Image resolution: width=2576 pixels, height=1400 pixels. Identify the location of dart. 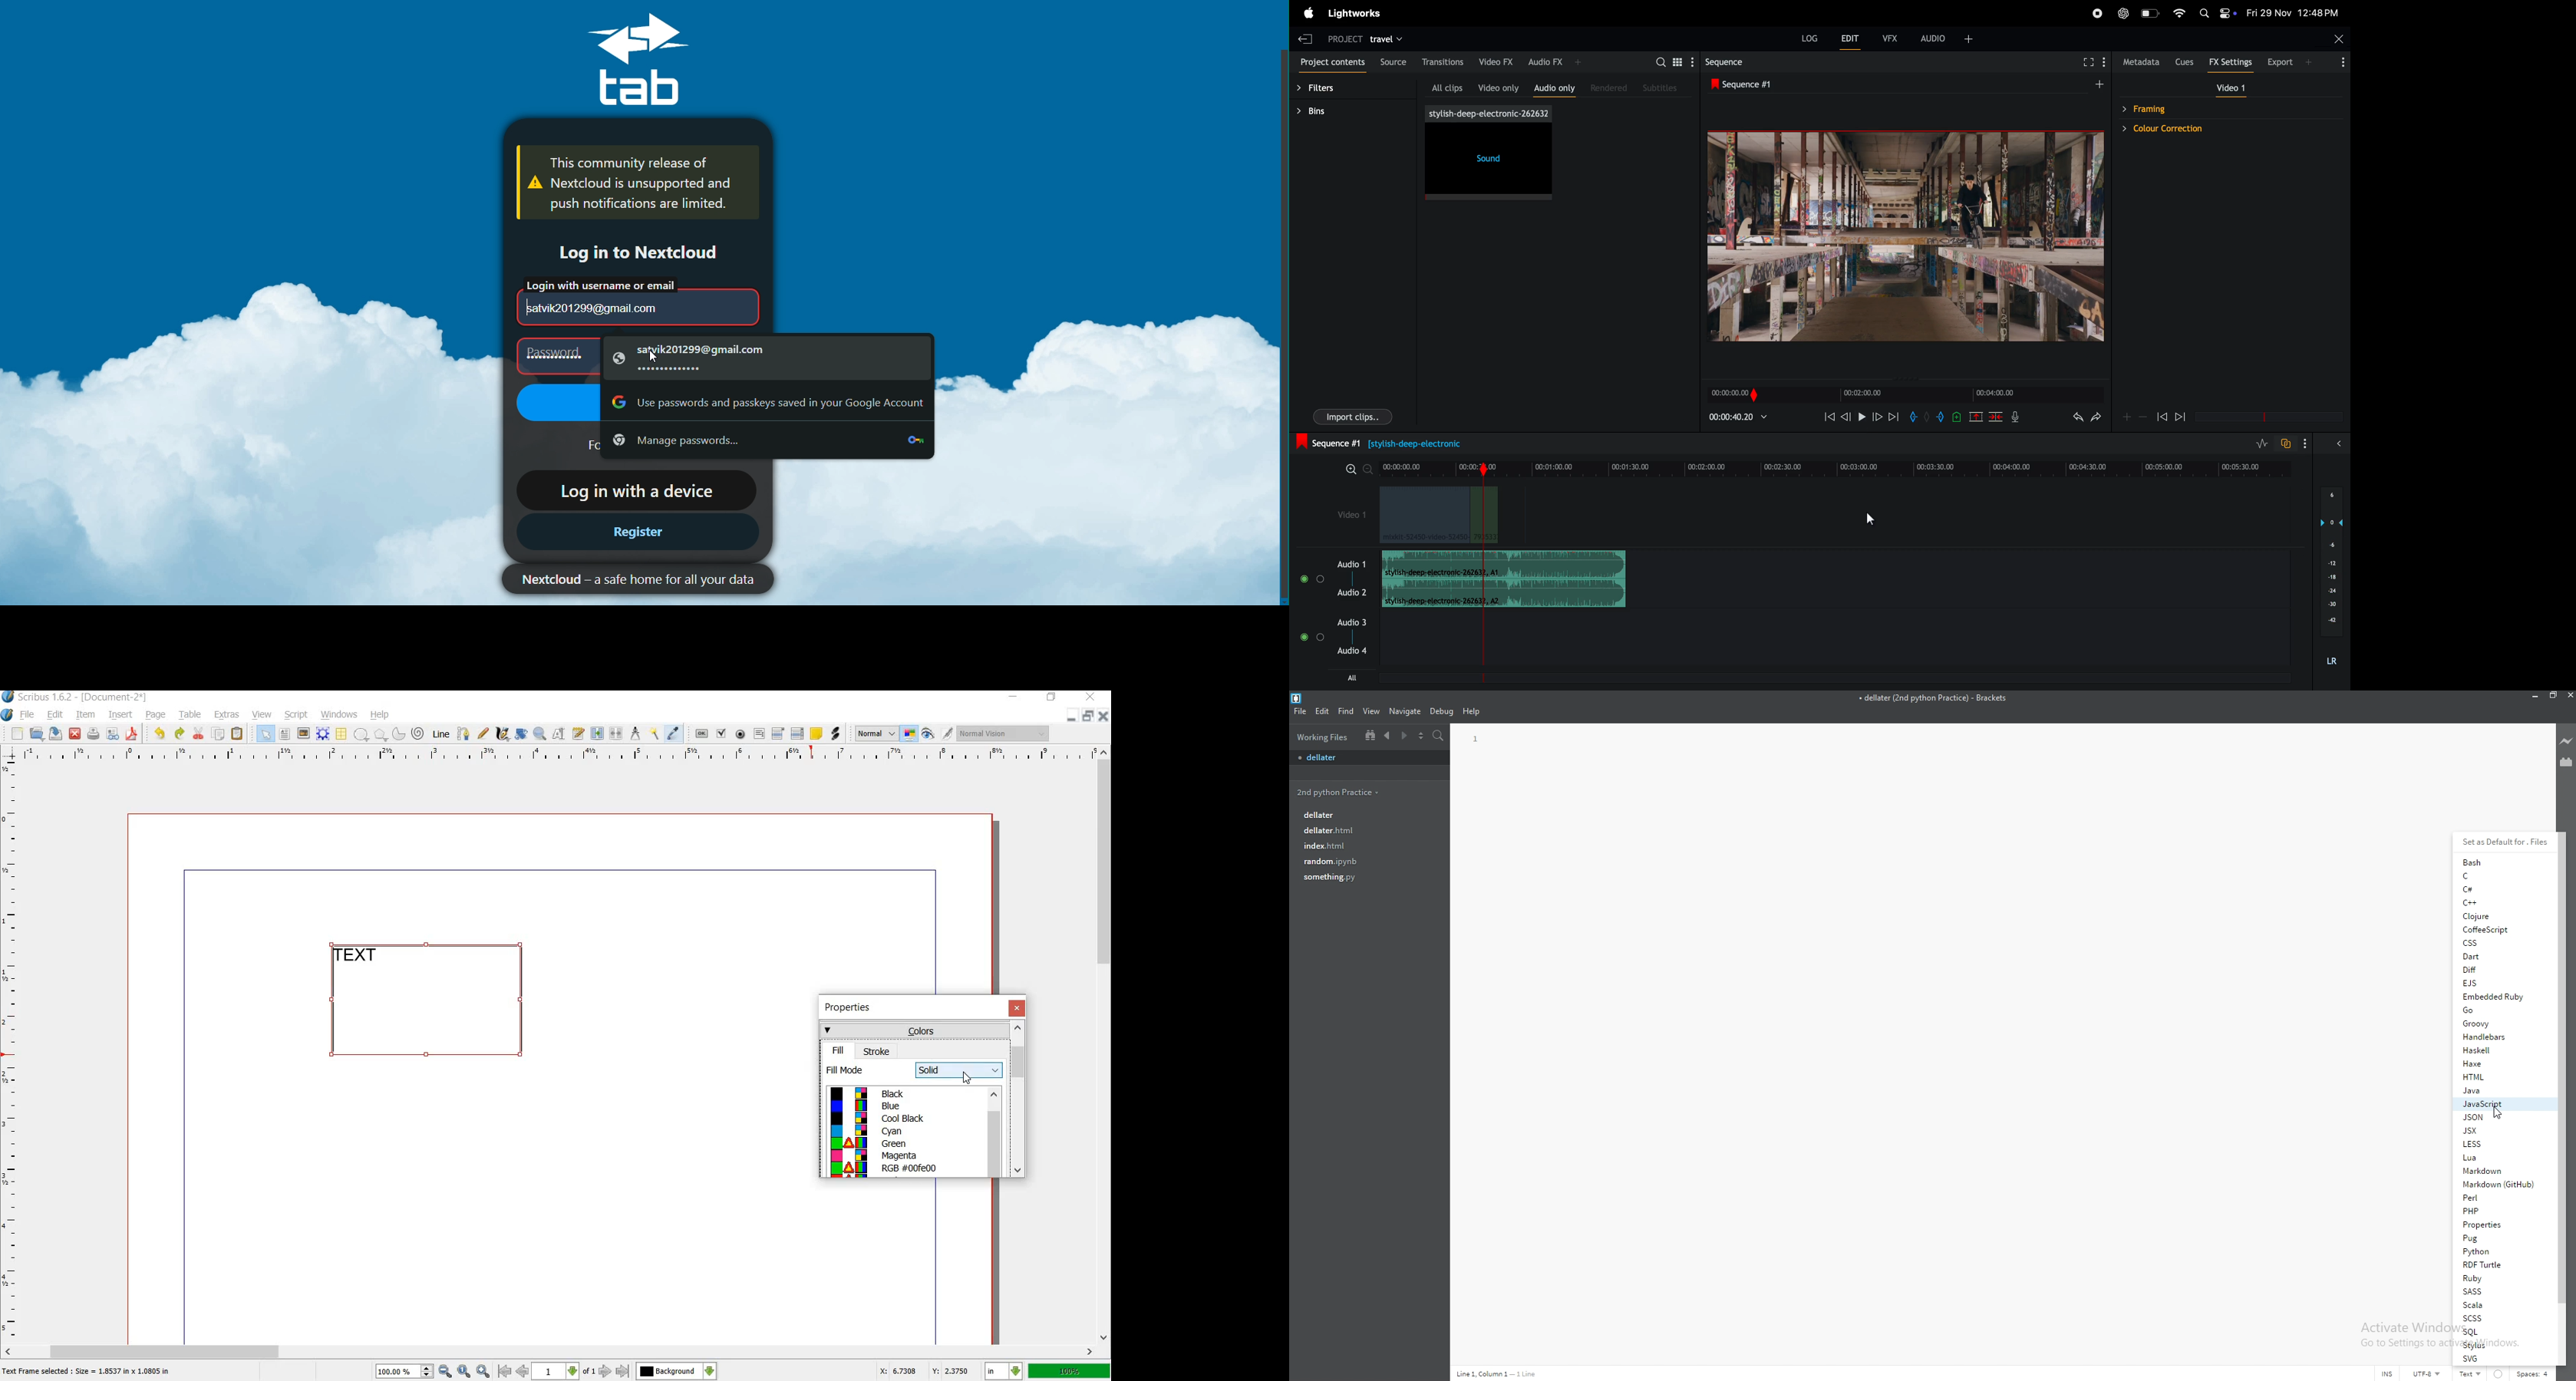
(2499, 956).